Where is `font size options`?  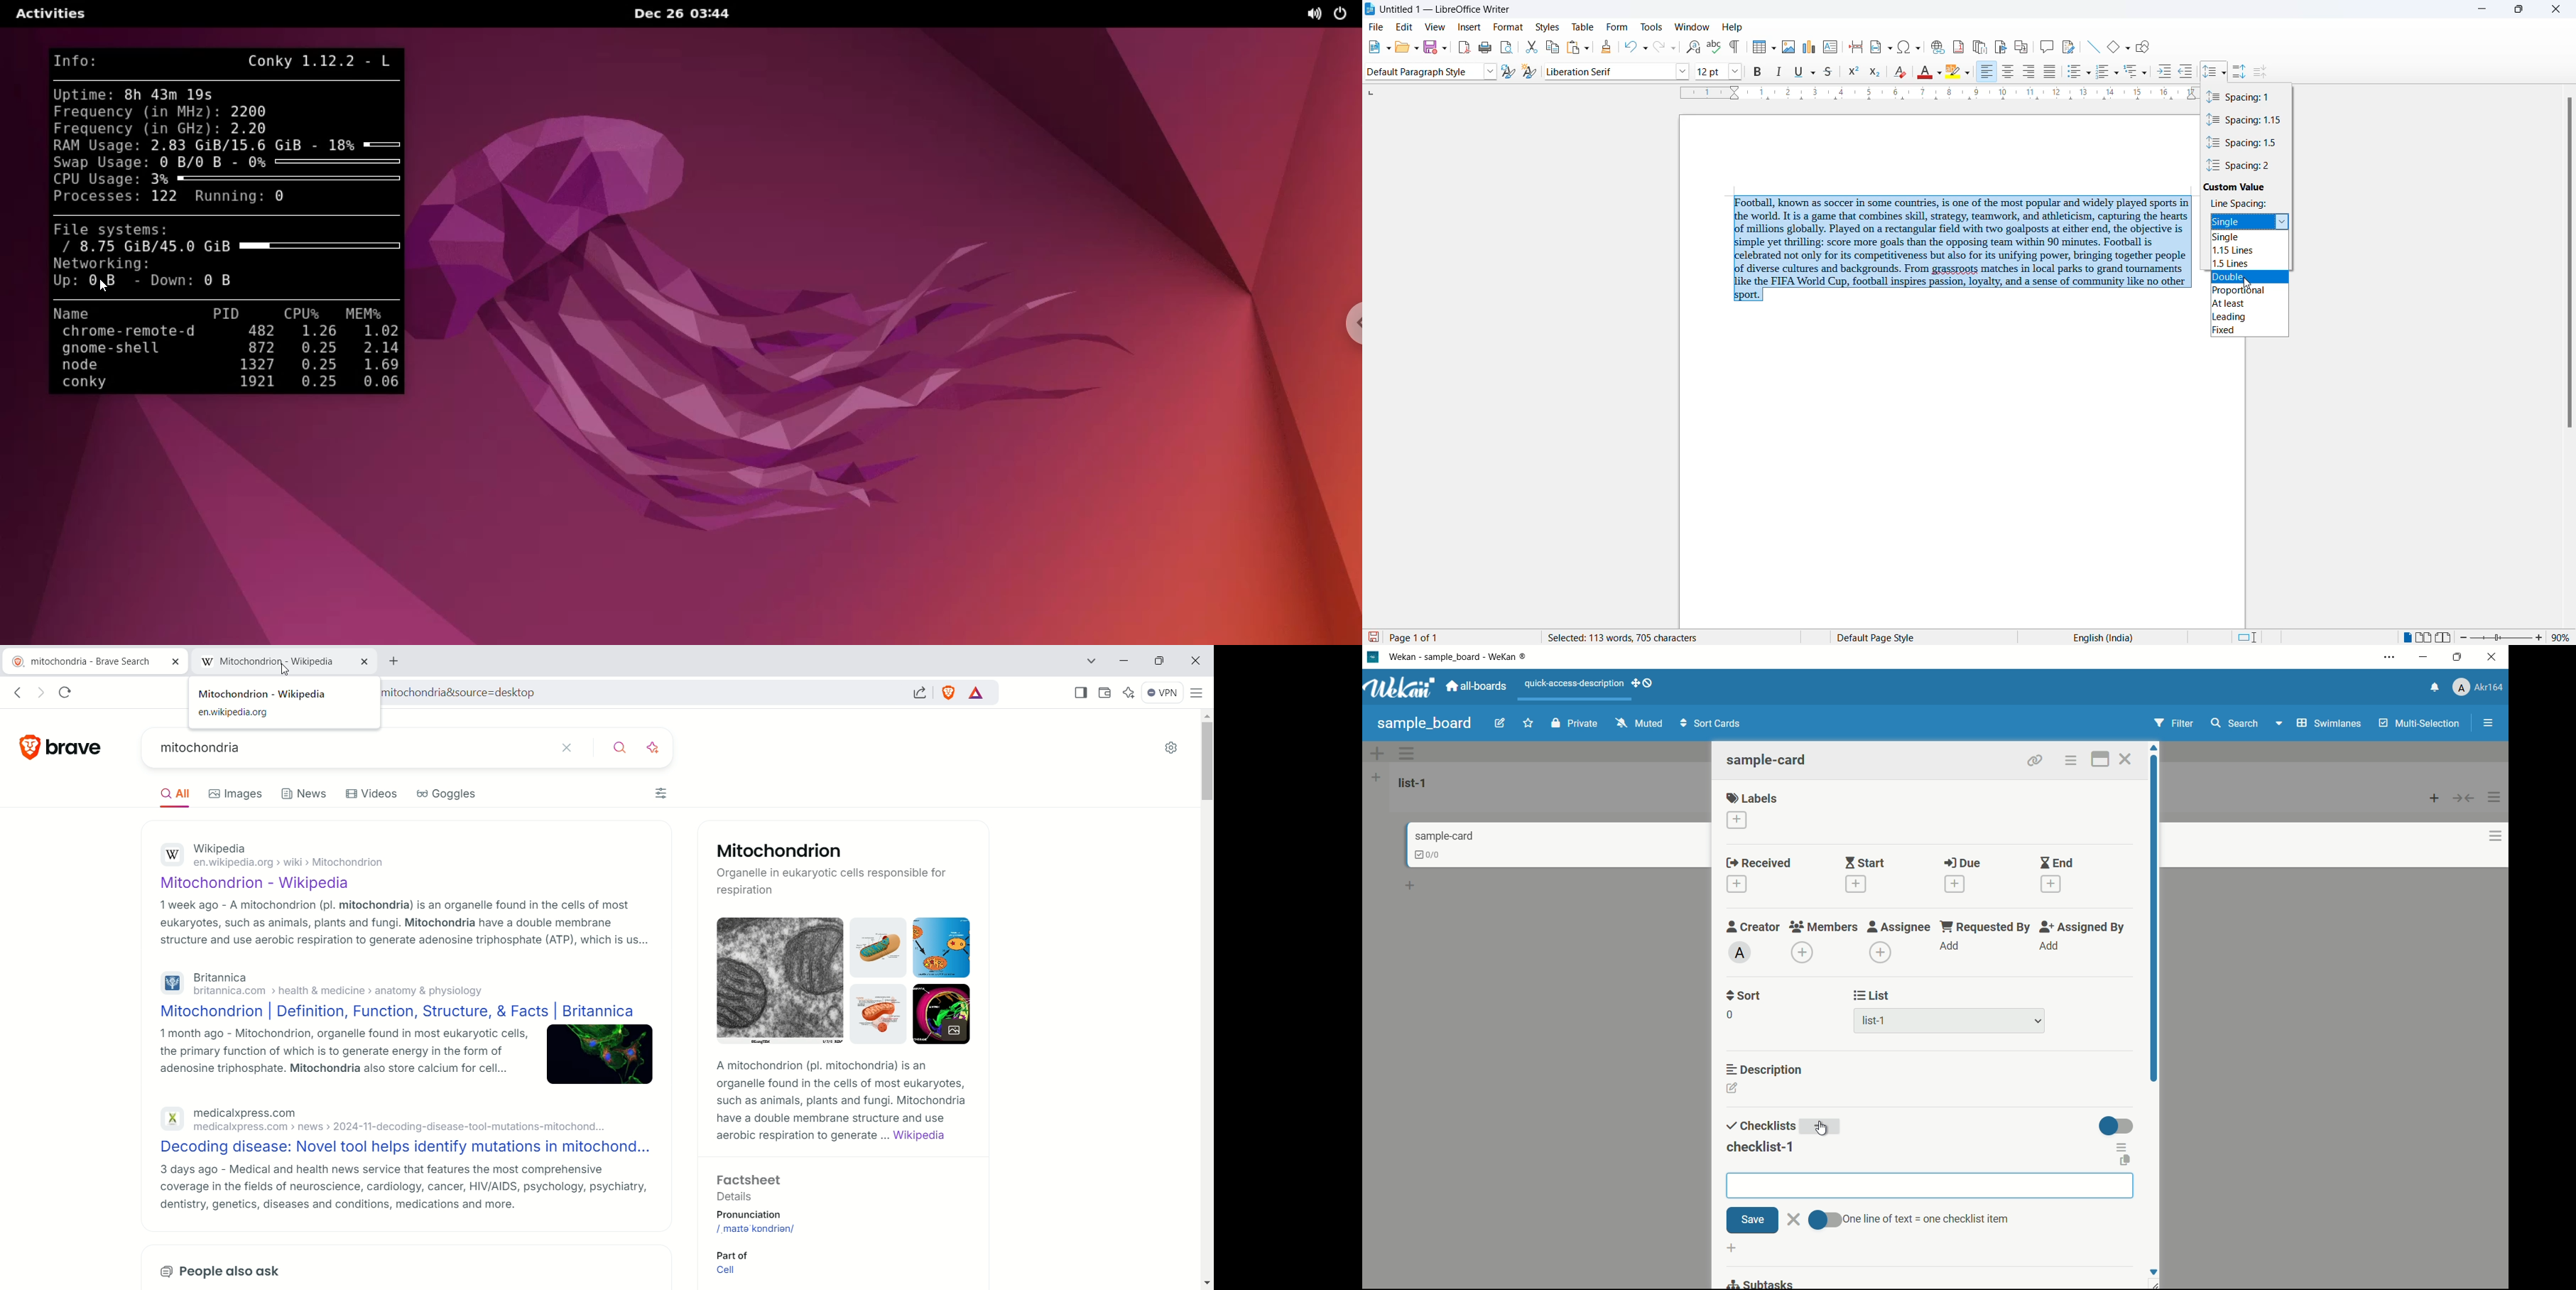
font size options is located at coordinates (1735, 71).